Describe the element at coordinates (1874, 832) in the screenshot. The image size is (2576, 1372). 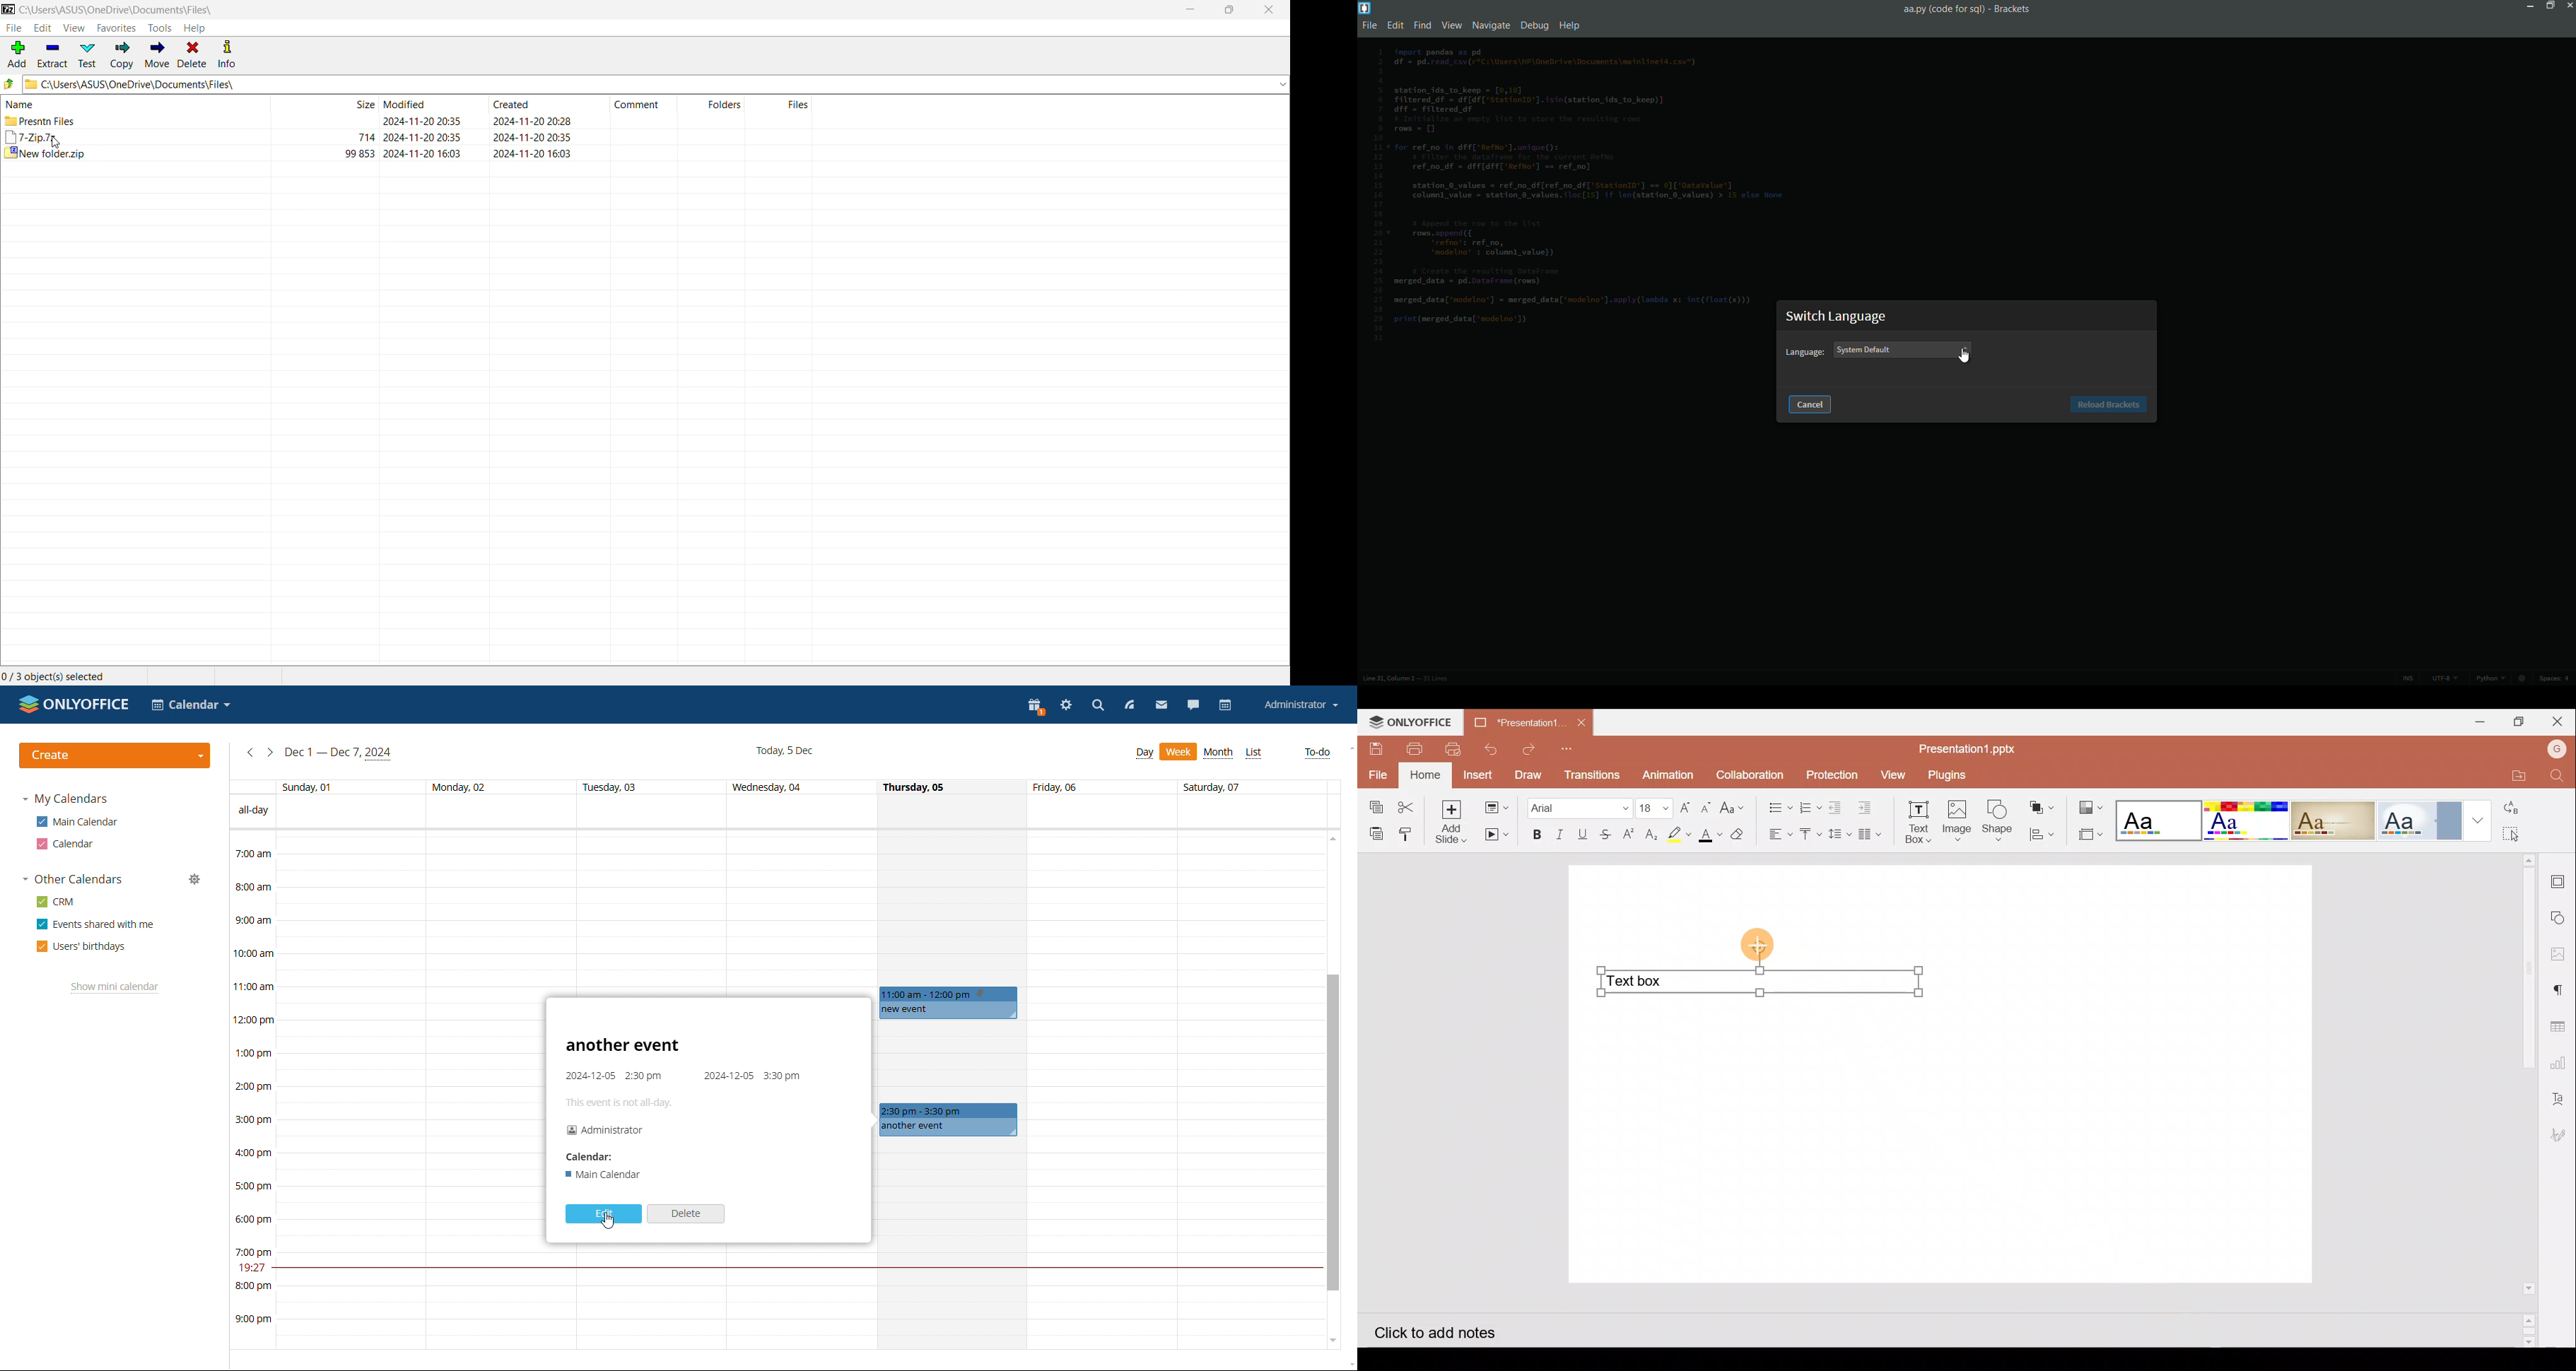
I see `Insert columns` at that location.